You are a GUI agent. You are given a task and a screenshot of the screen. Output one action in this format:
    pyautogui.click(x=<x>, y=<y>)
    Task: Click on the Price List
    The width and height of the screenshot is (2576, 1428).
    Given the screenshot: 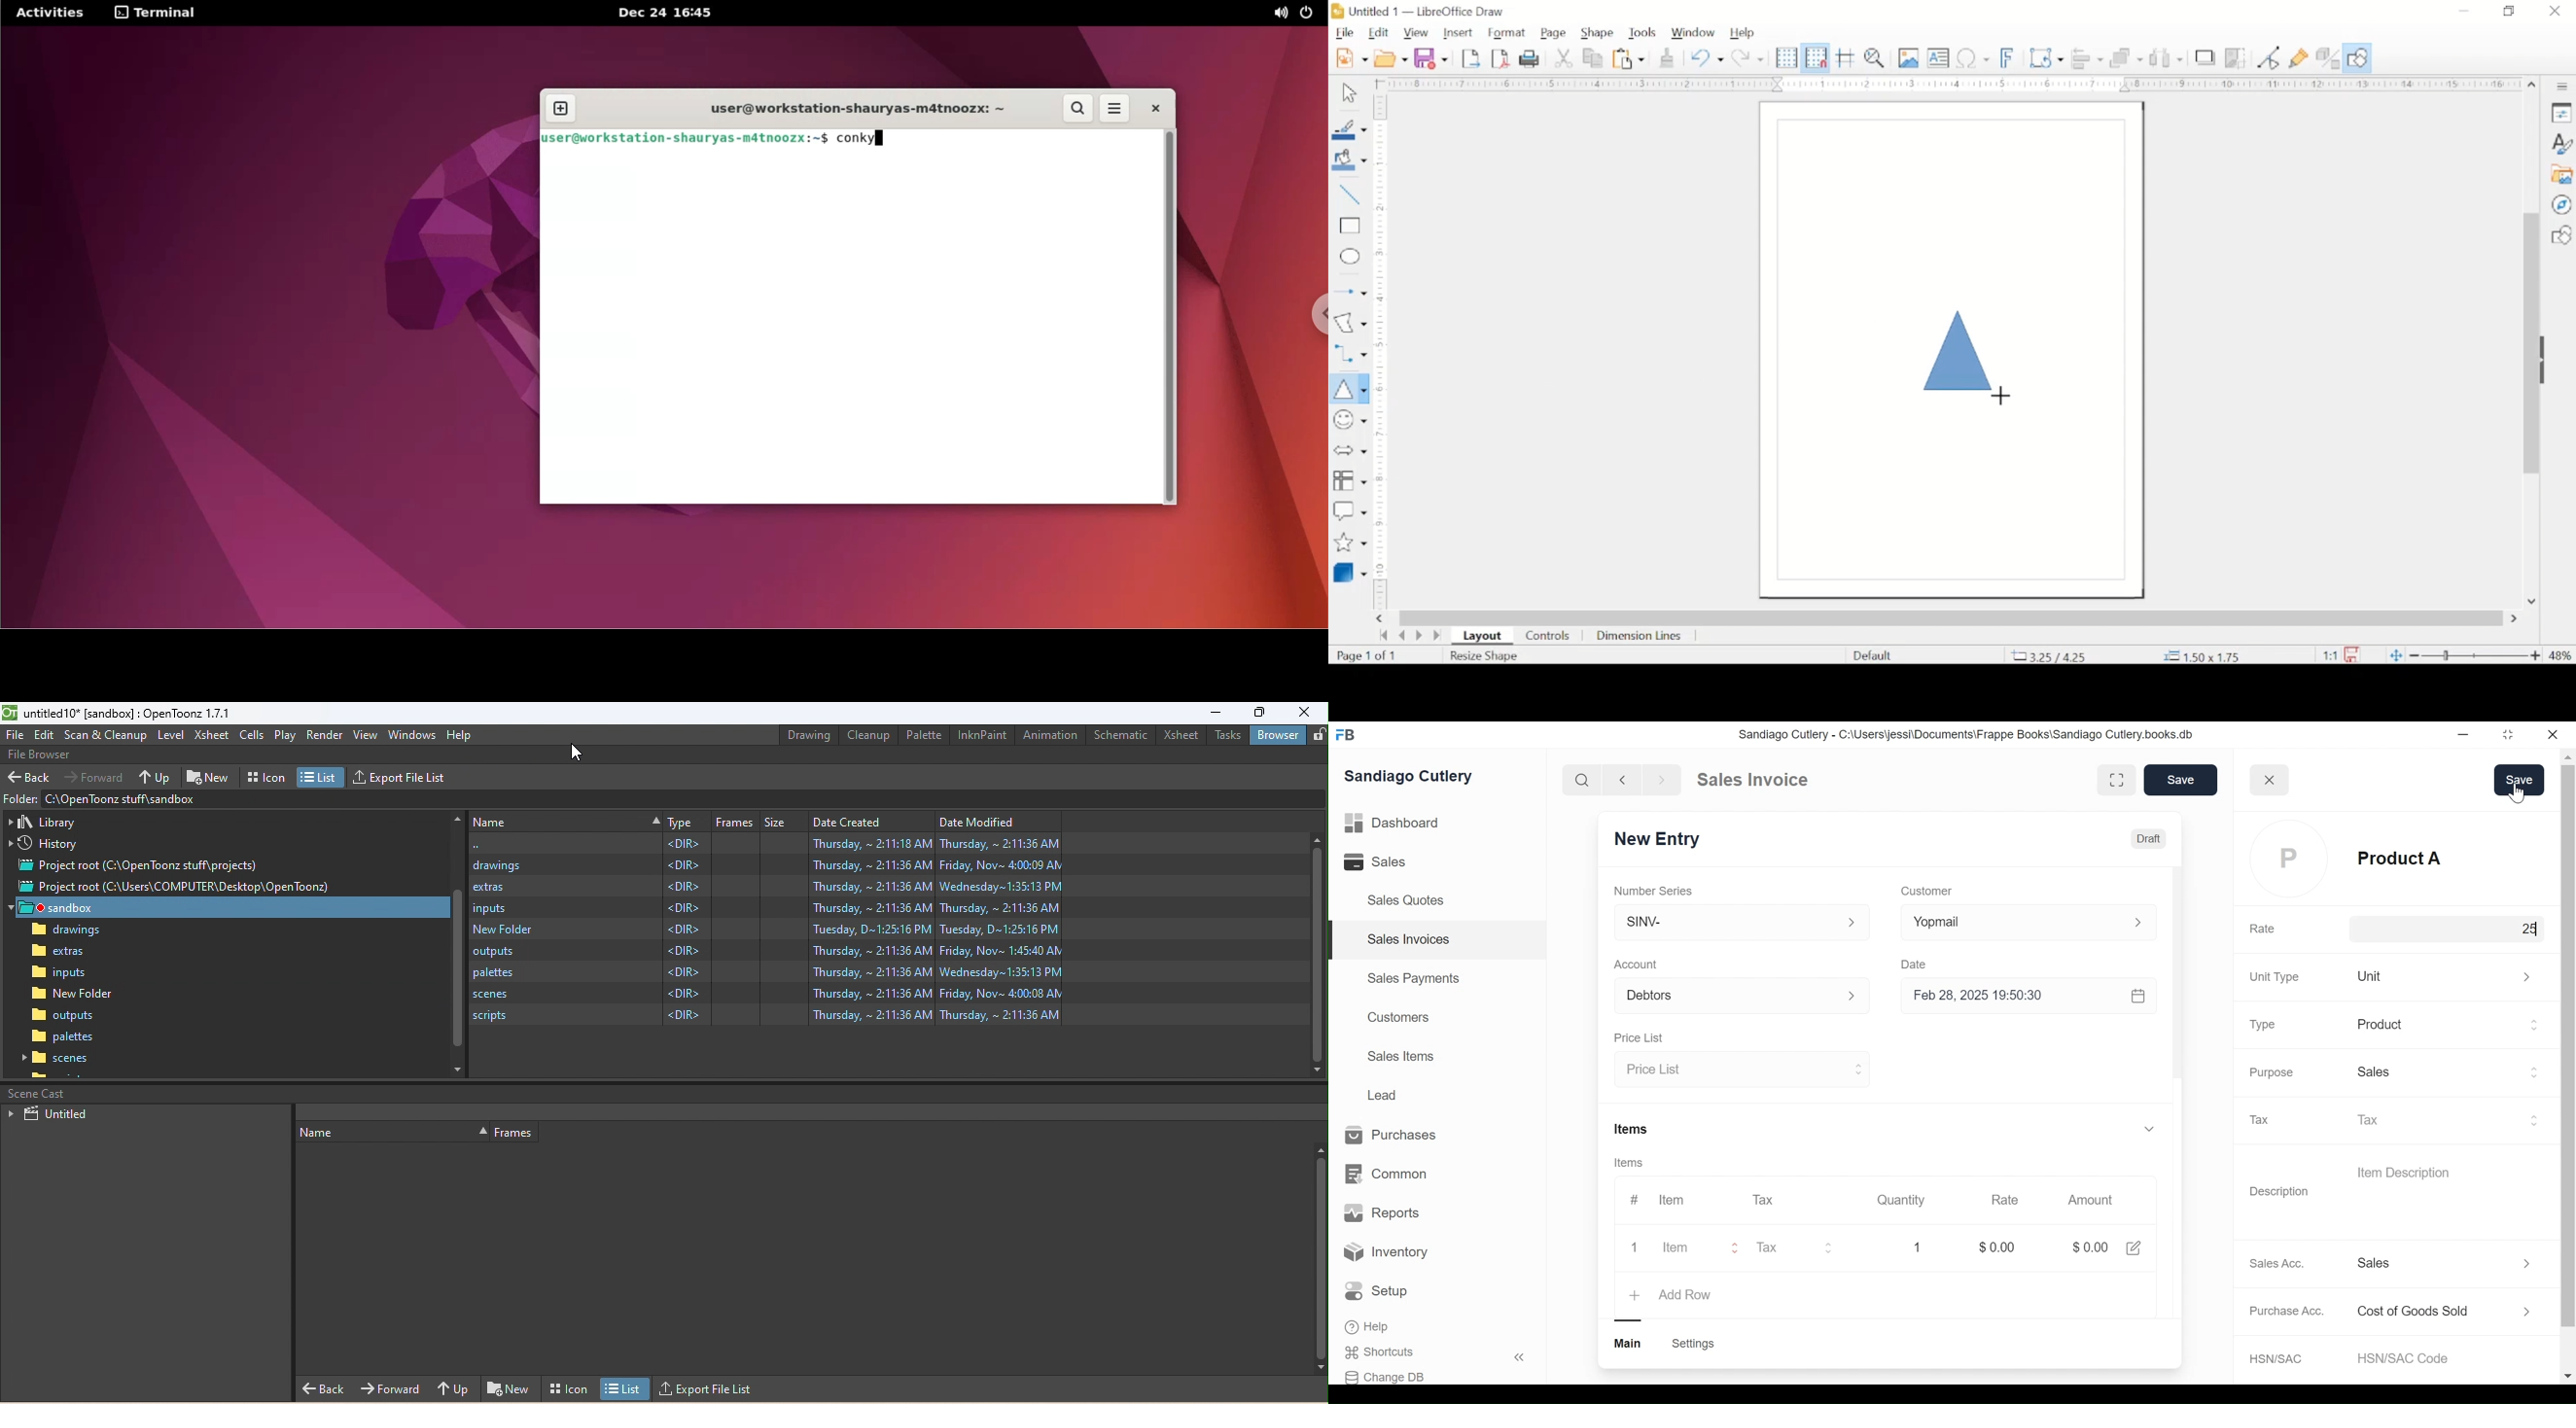 What is the action you would take?
    pyautogui.click(x=1743, y=1070)
    